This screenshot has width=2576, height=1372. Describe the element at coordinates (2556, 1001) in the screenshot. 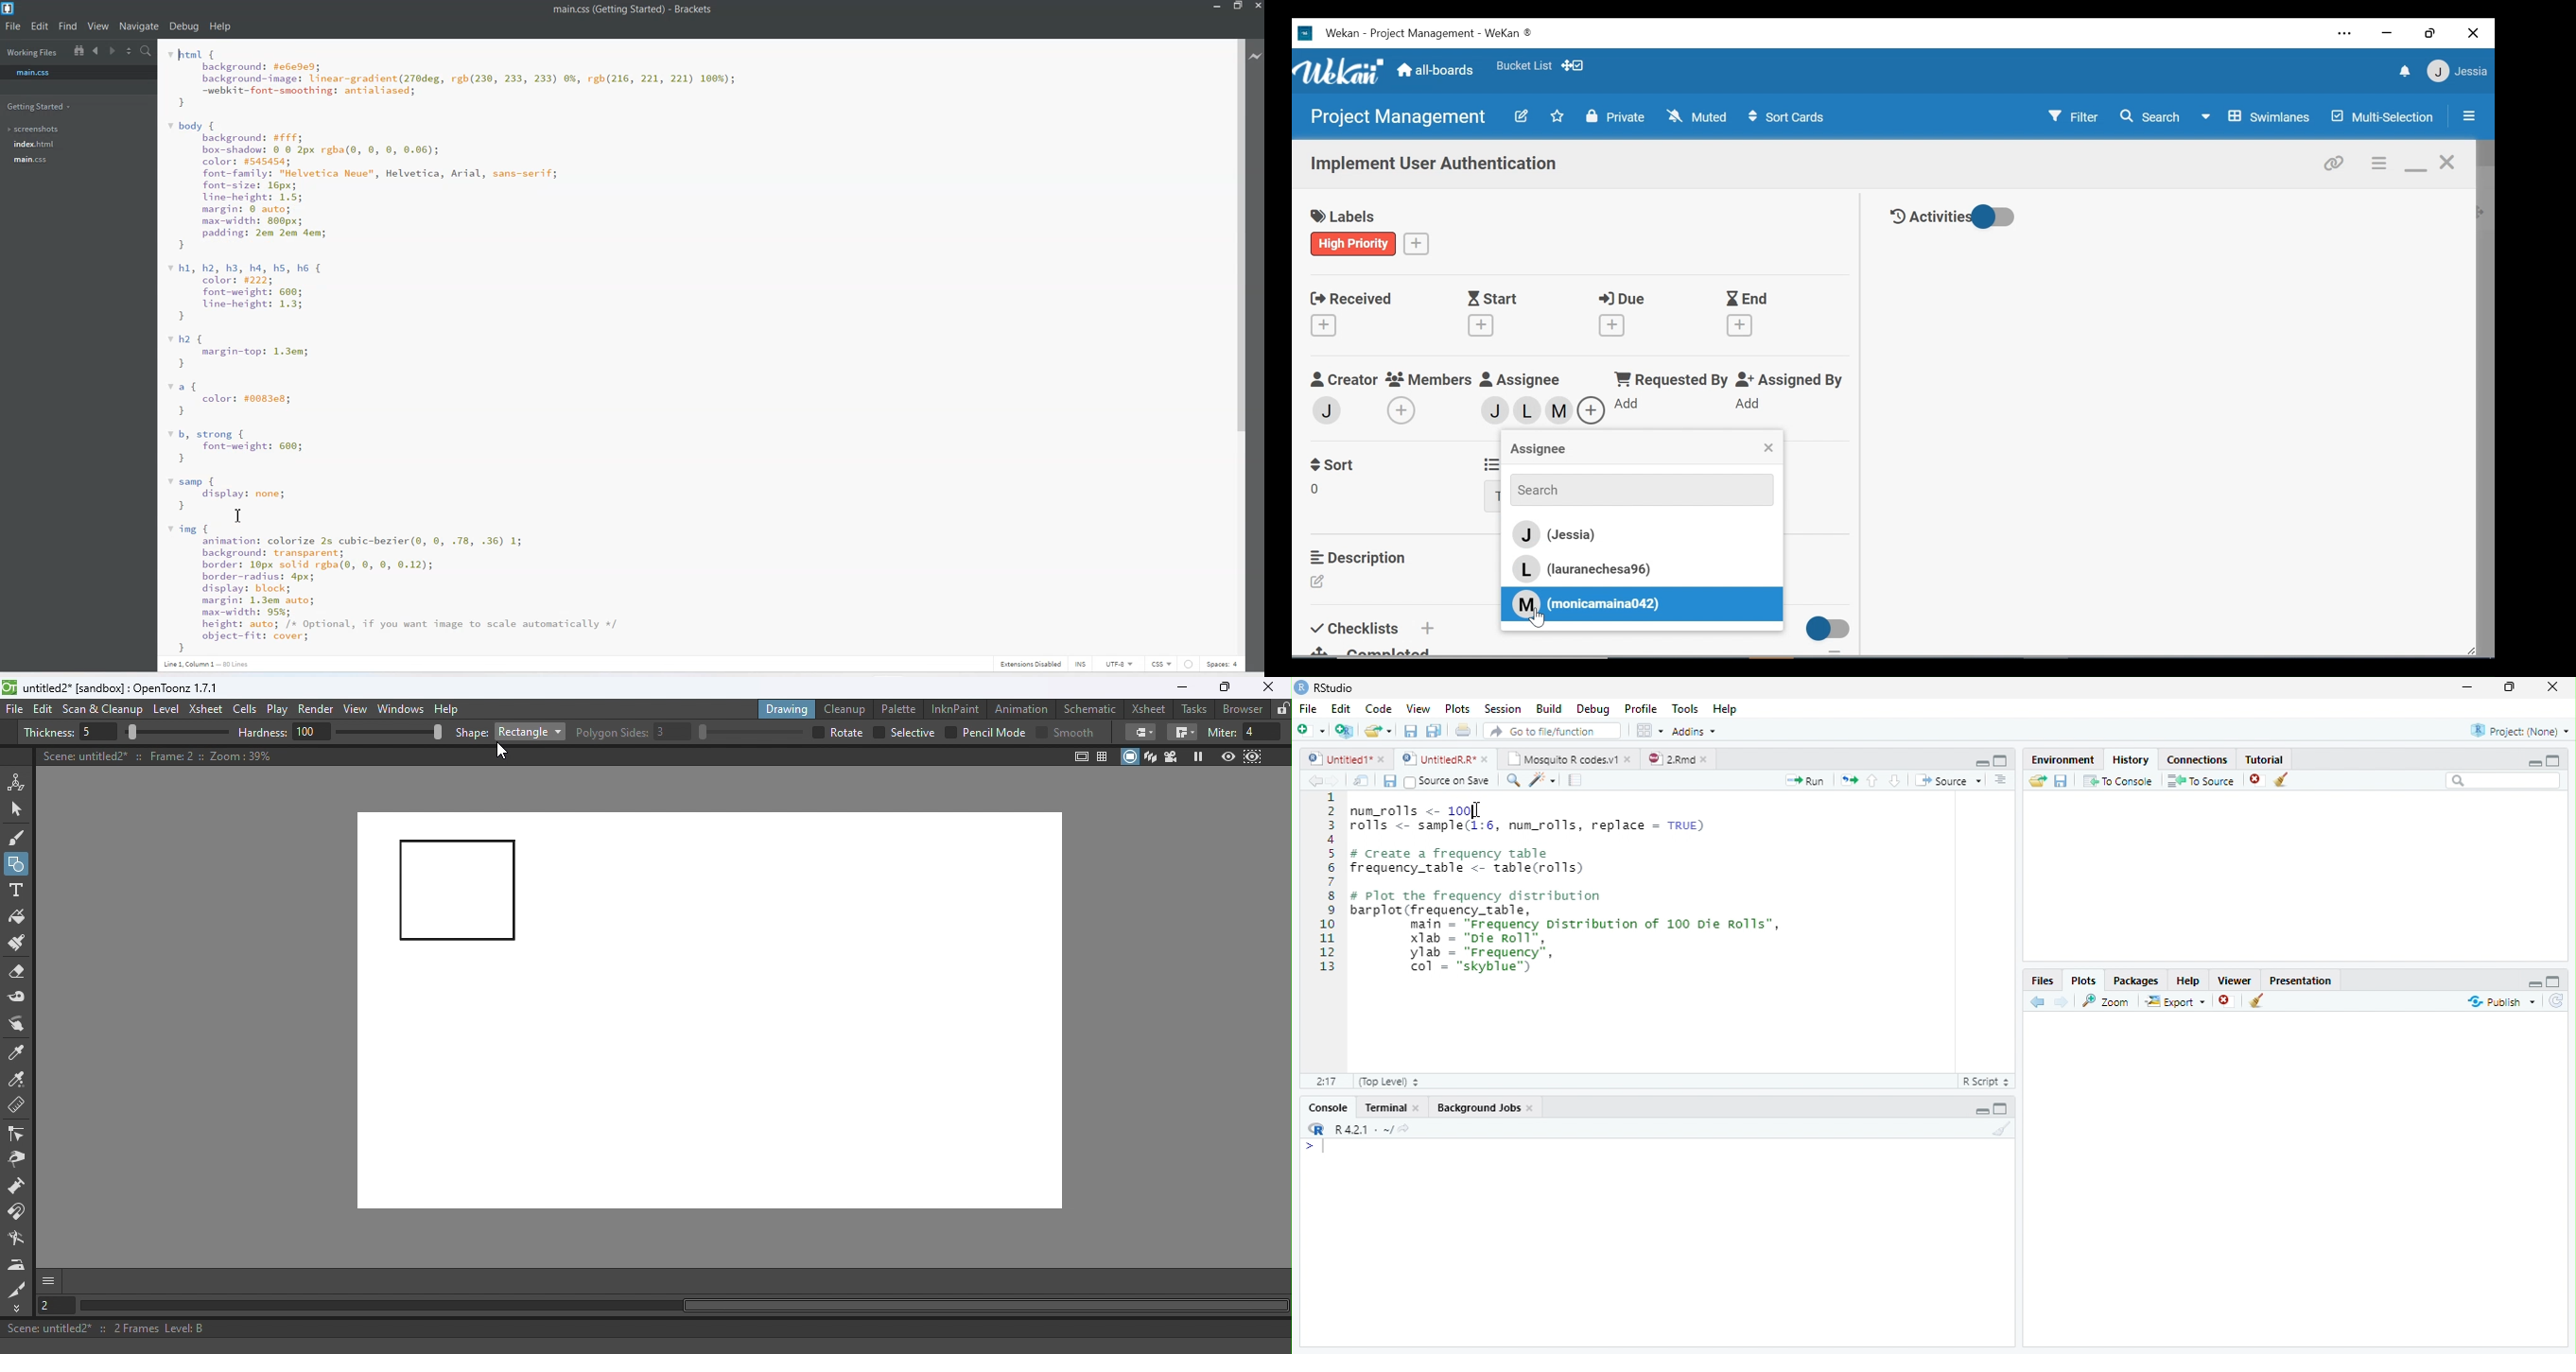

I see `Refresh List` at that location.